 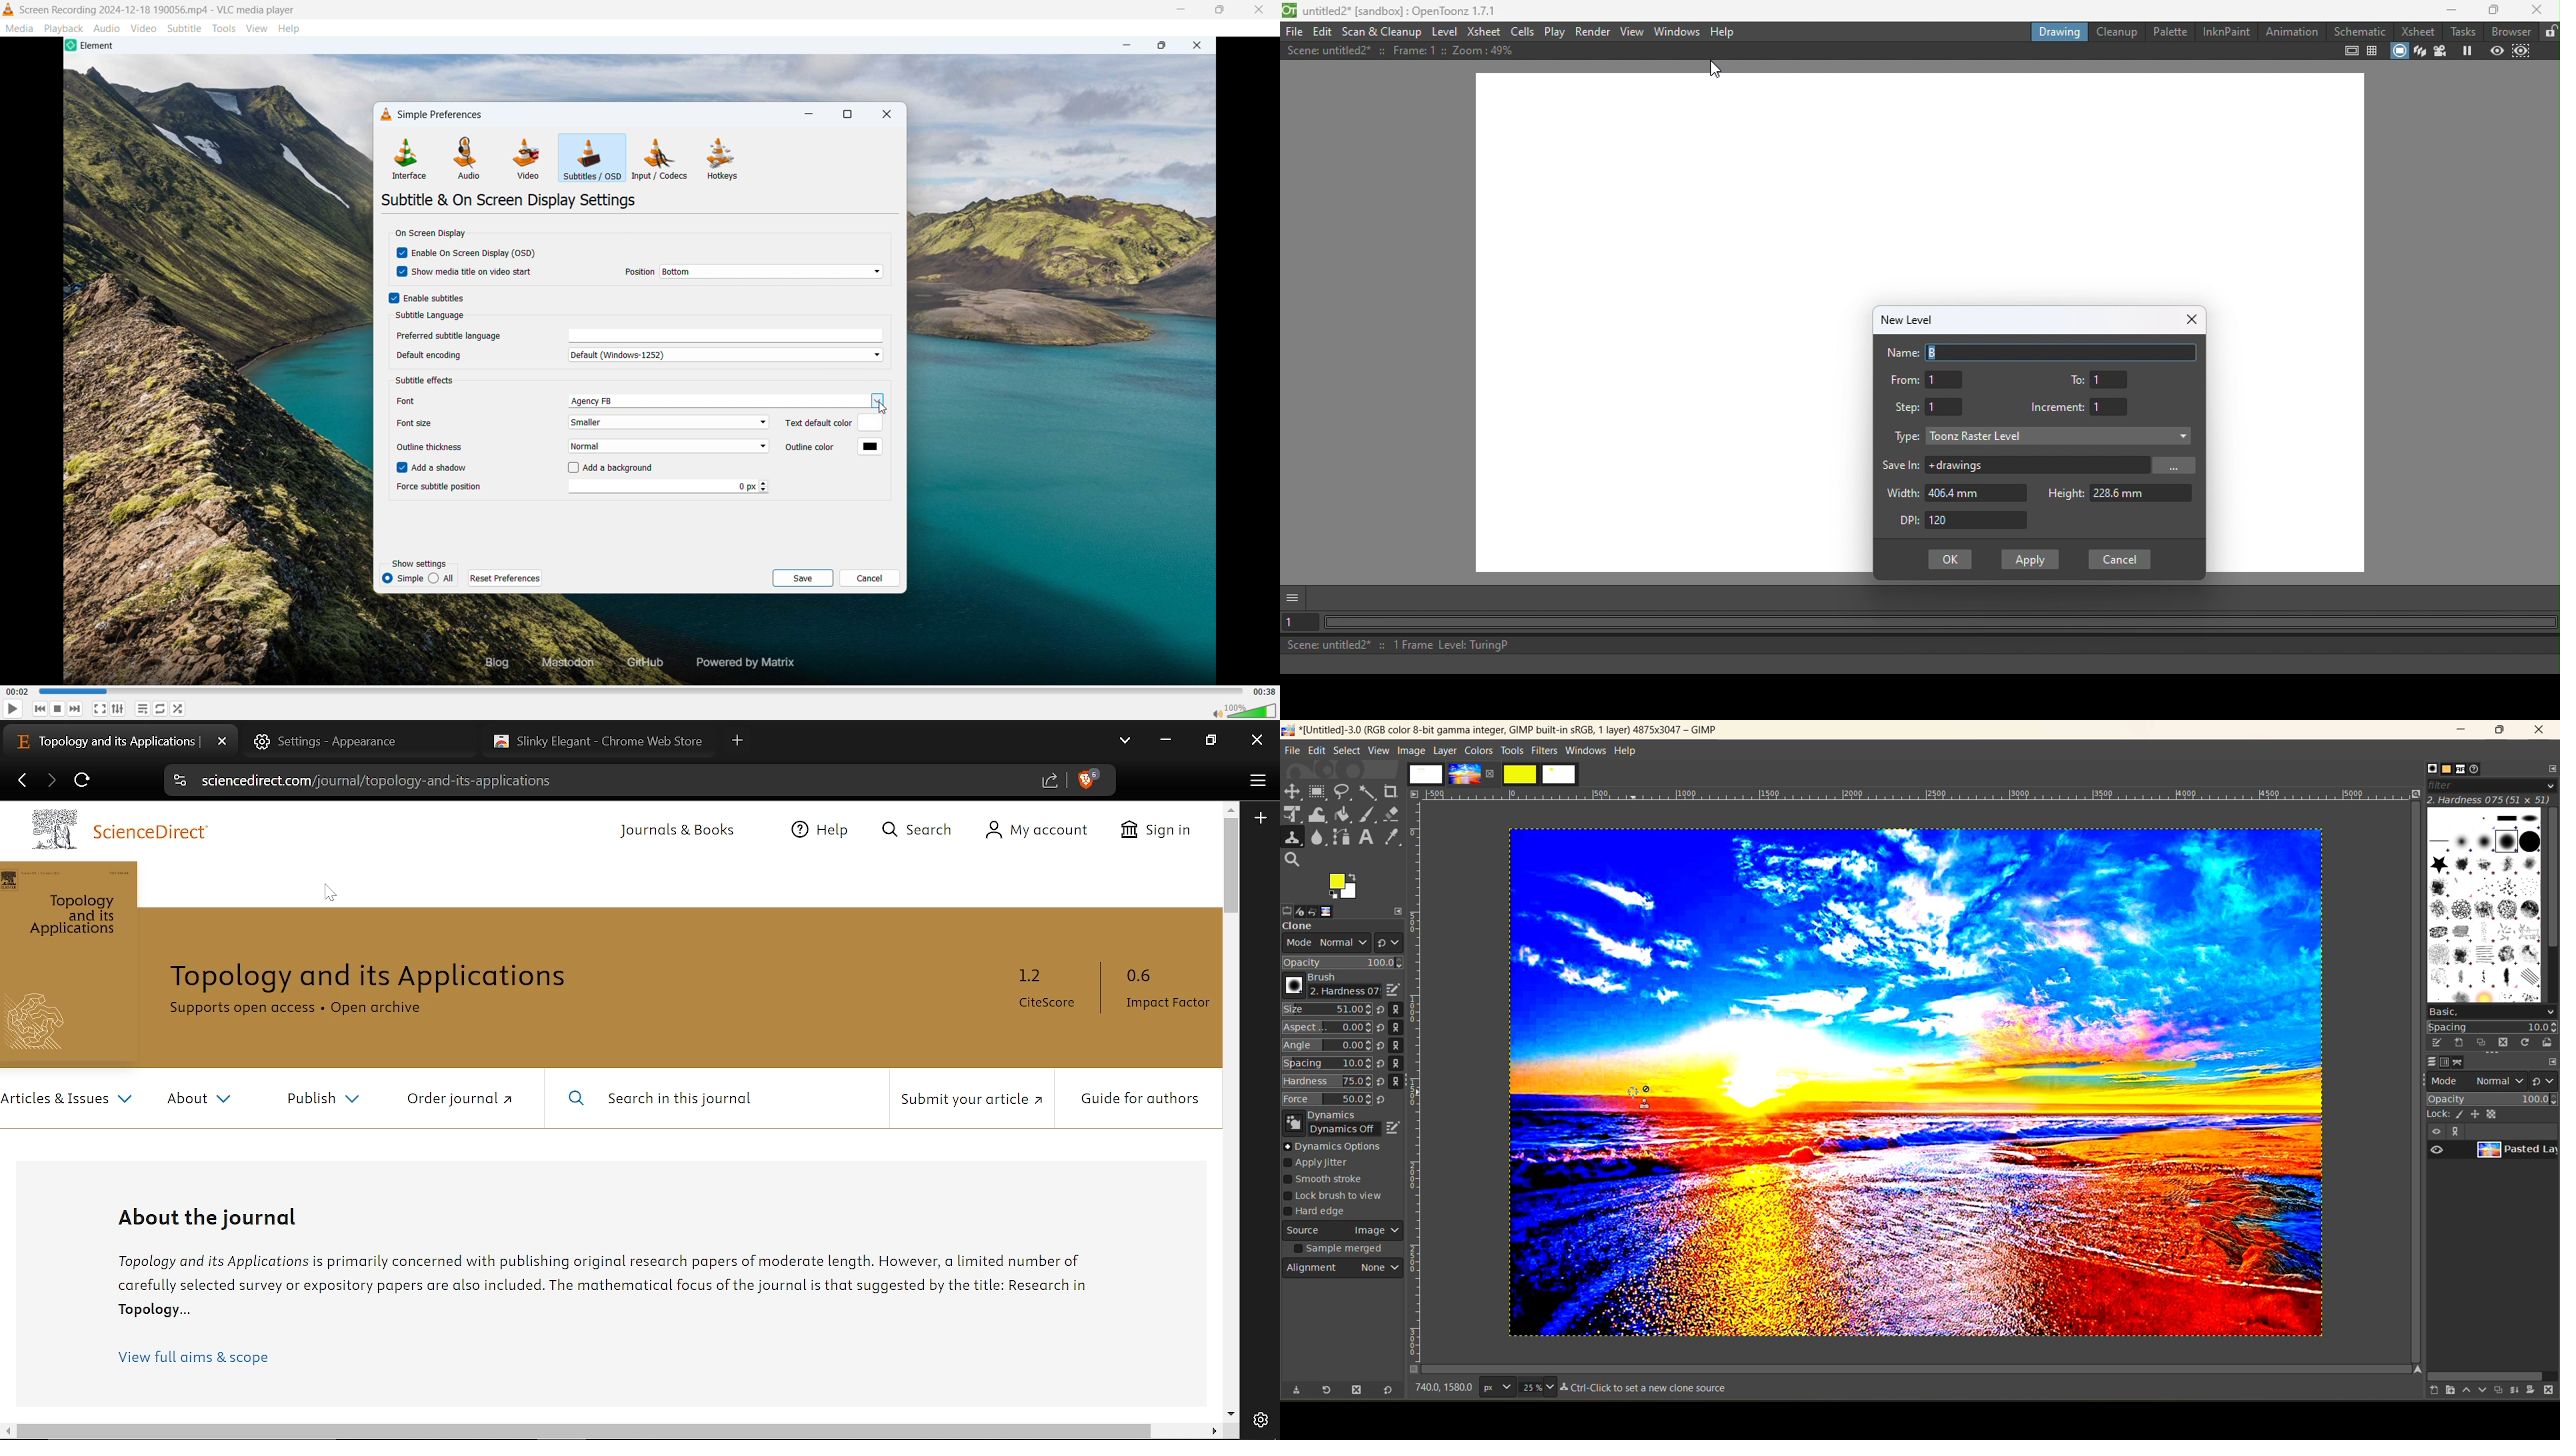 I want to click on show media title on video start, so click(x=467, y=271).